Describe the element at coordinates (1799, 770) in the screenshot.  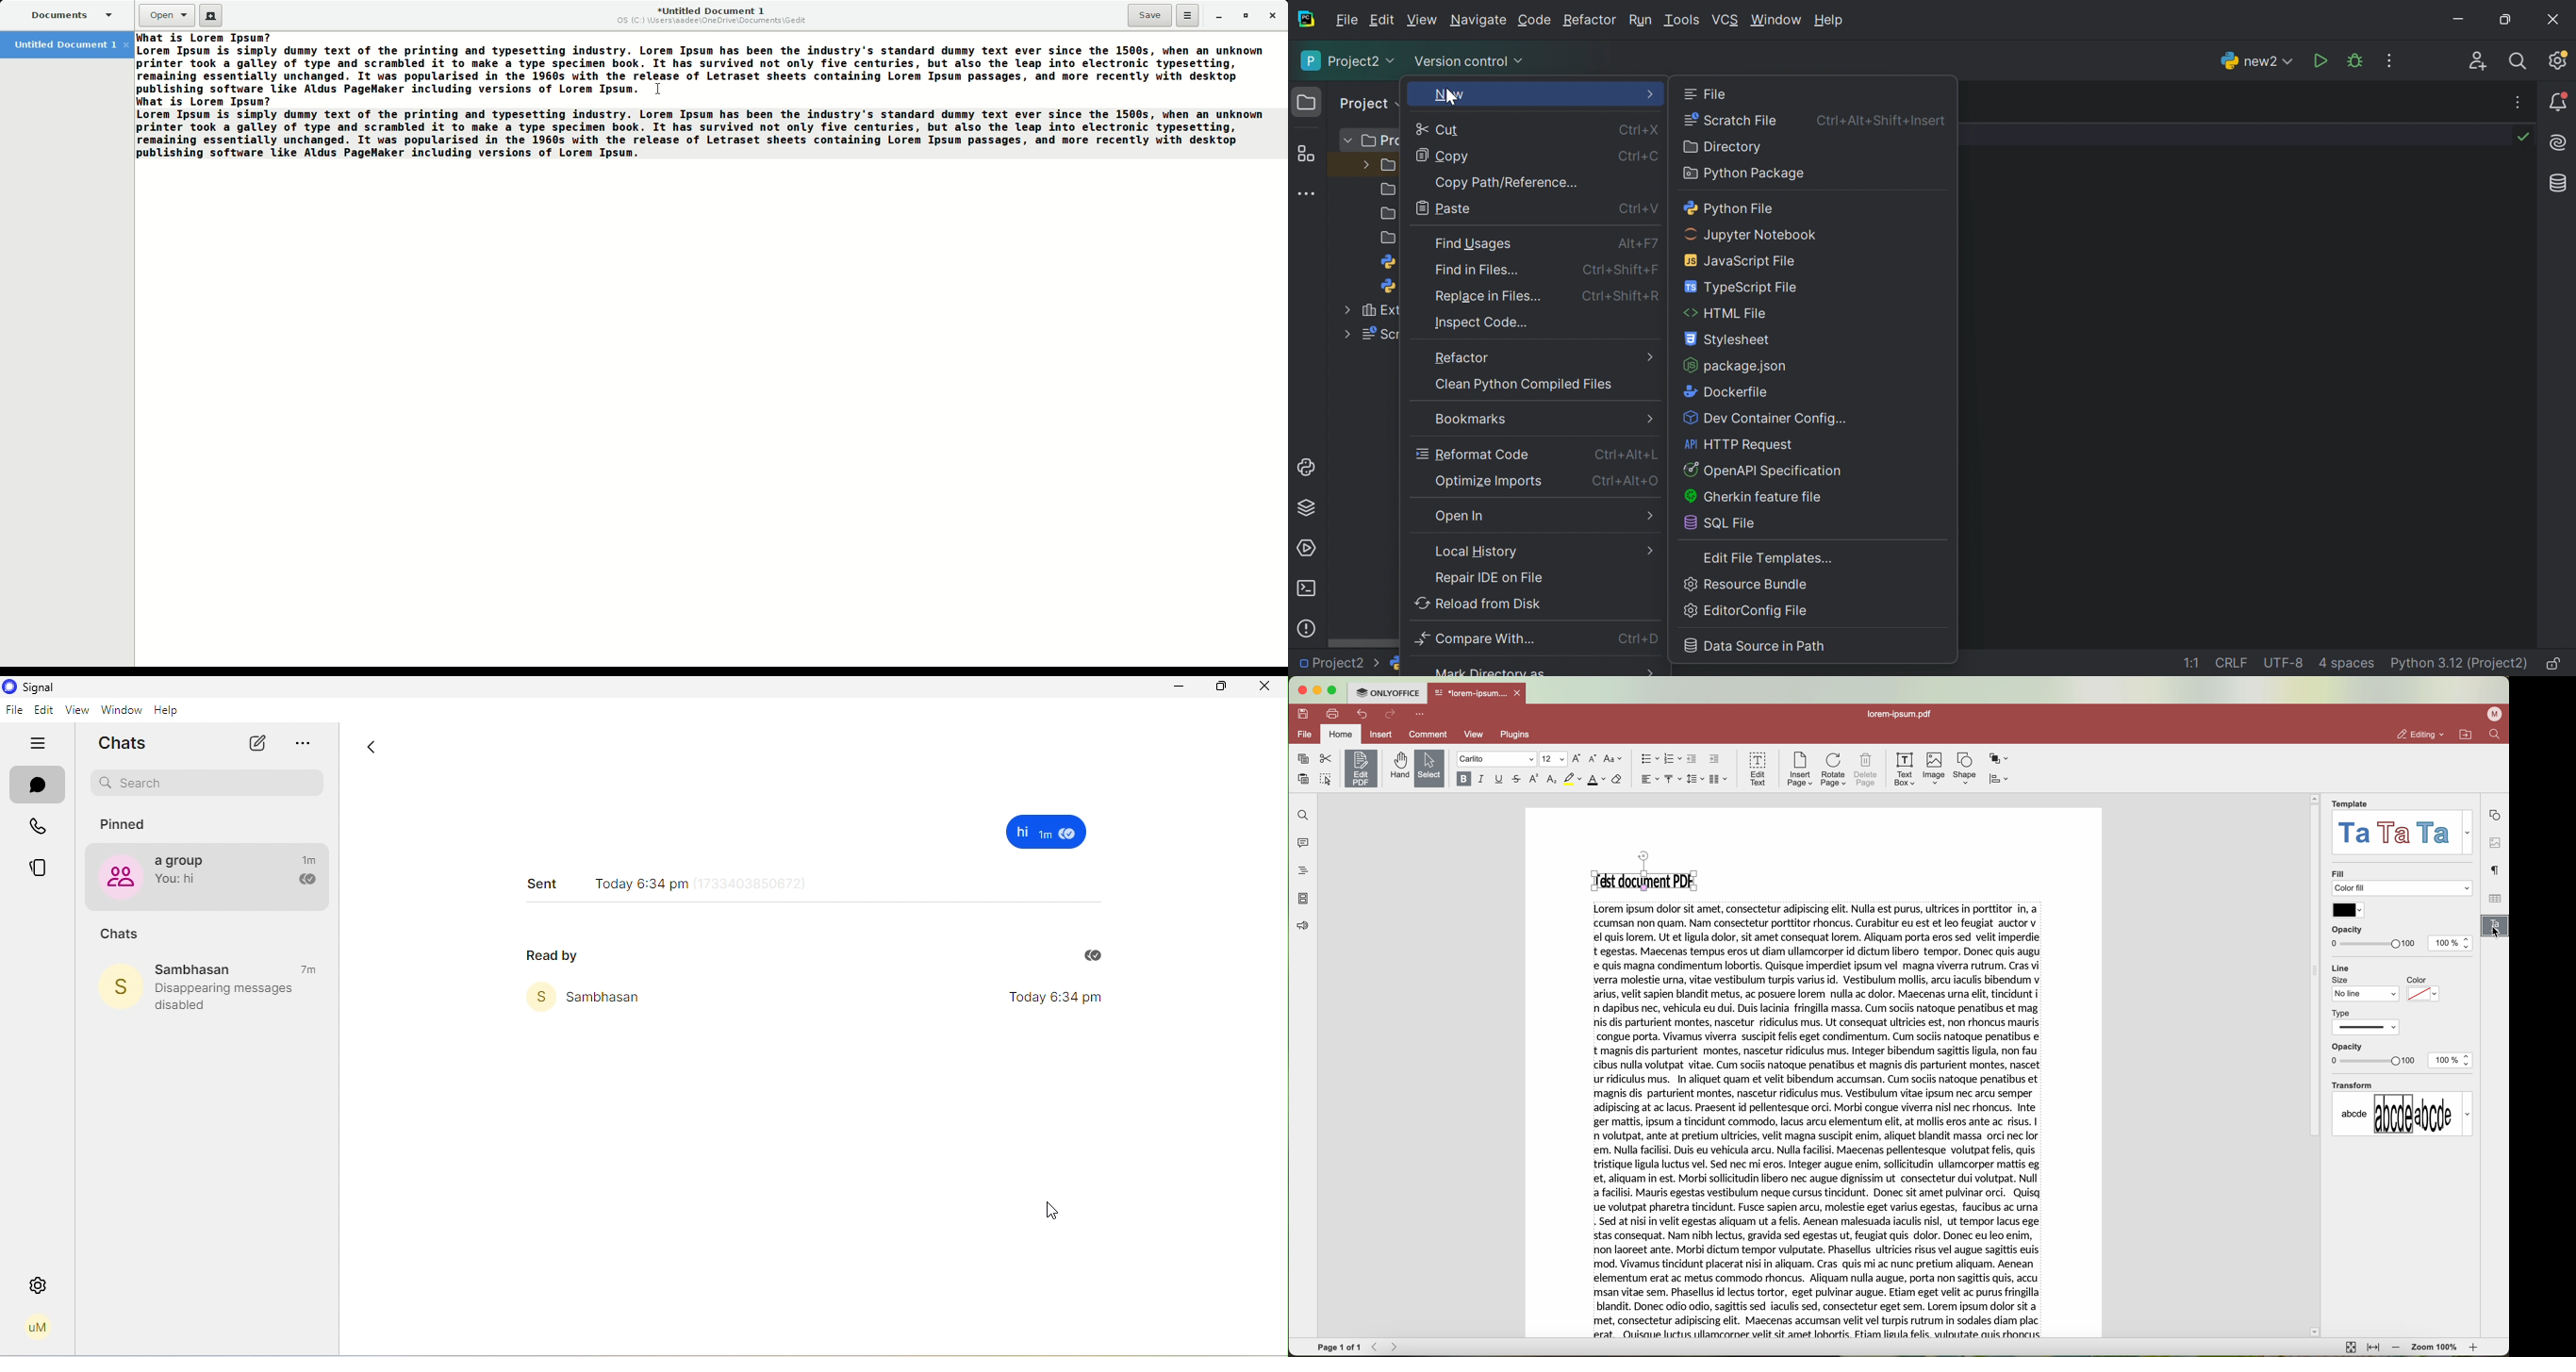
I see `insert page` at that location.